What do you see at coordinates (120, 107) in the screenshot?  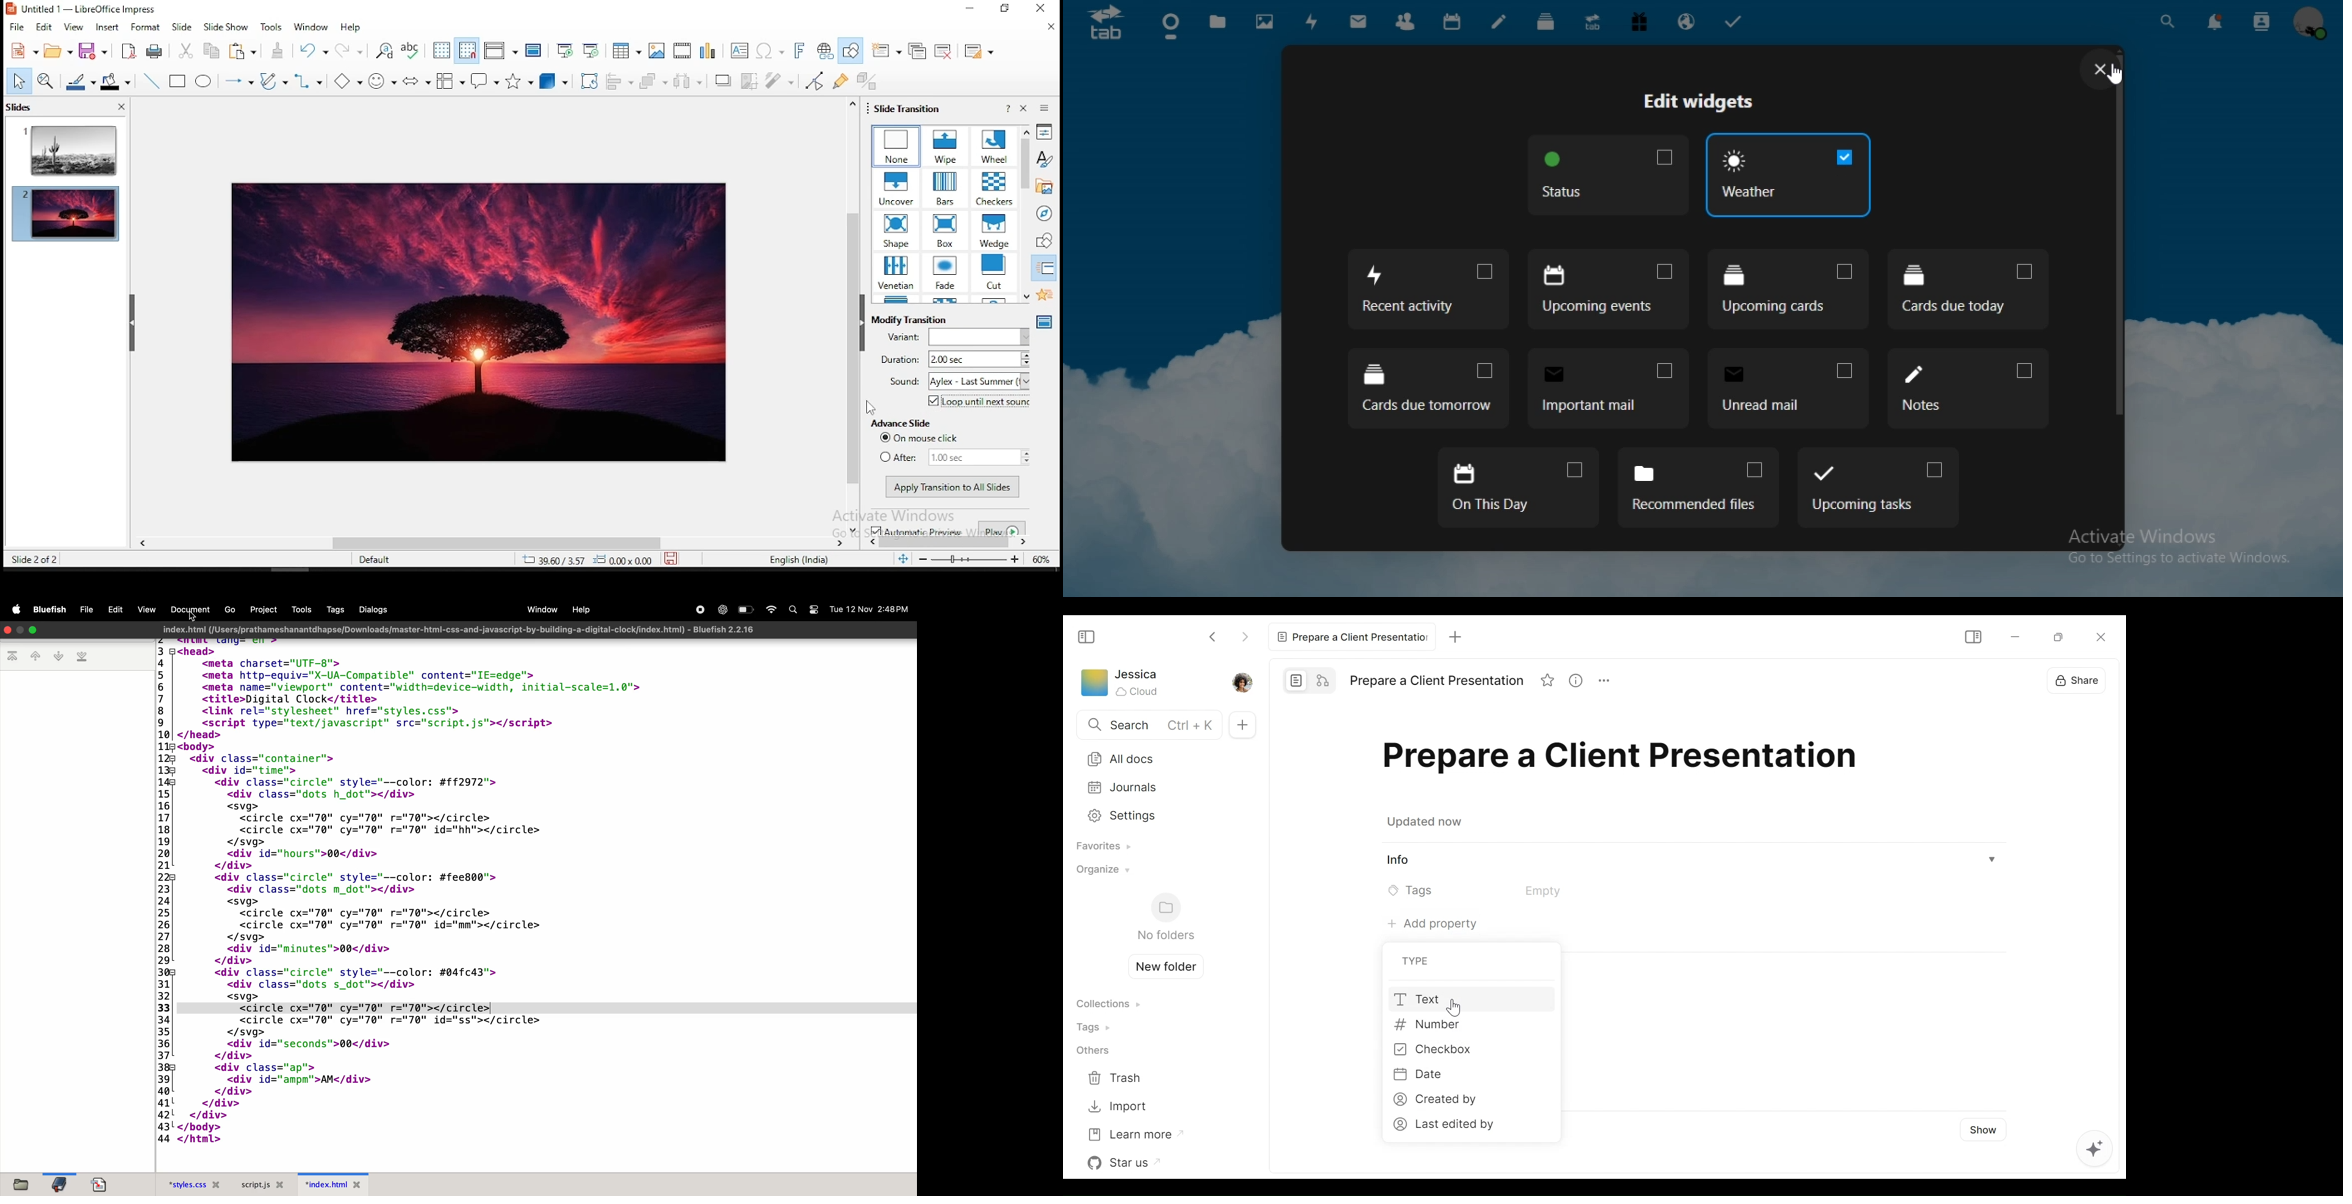 I see `close` at bounding box center [120, 107].